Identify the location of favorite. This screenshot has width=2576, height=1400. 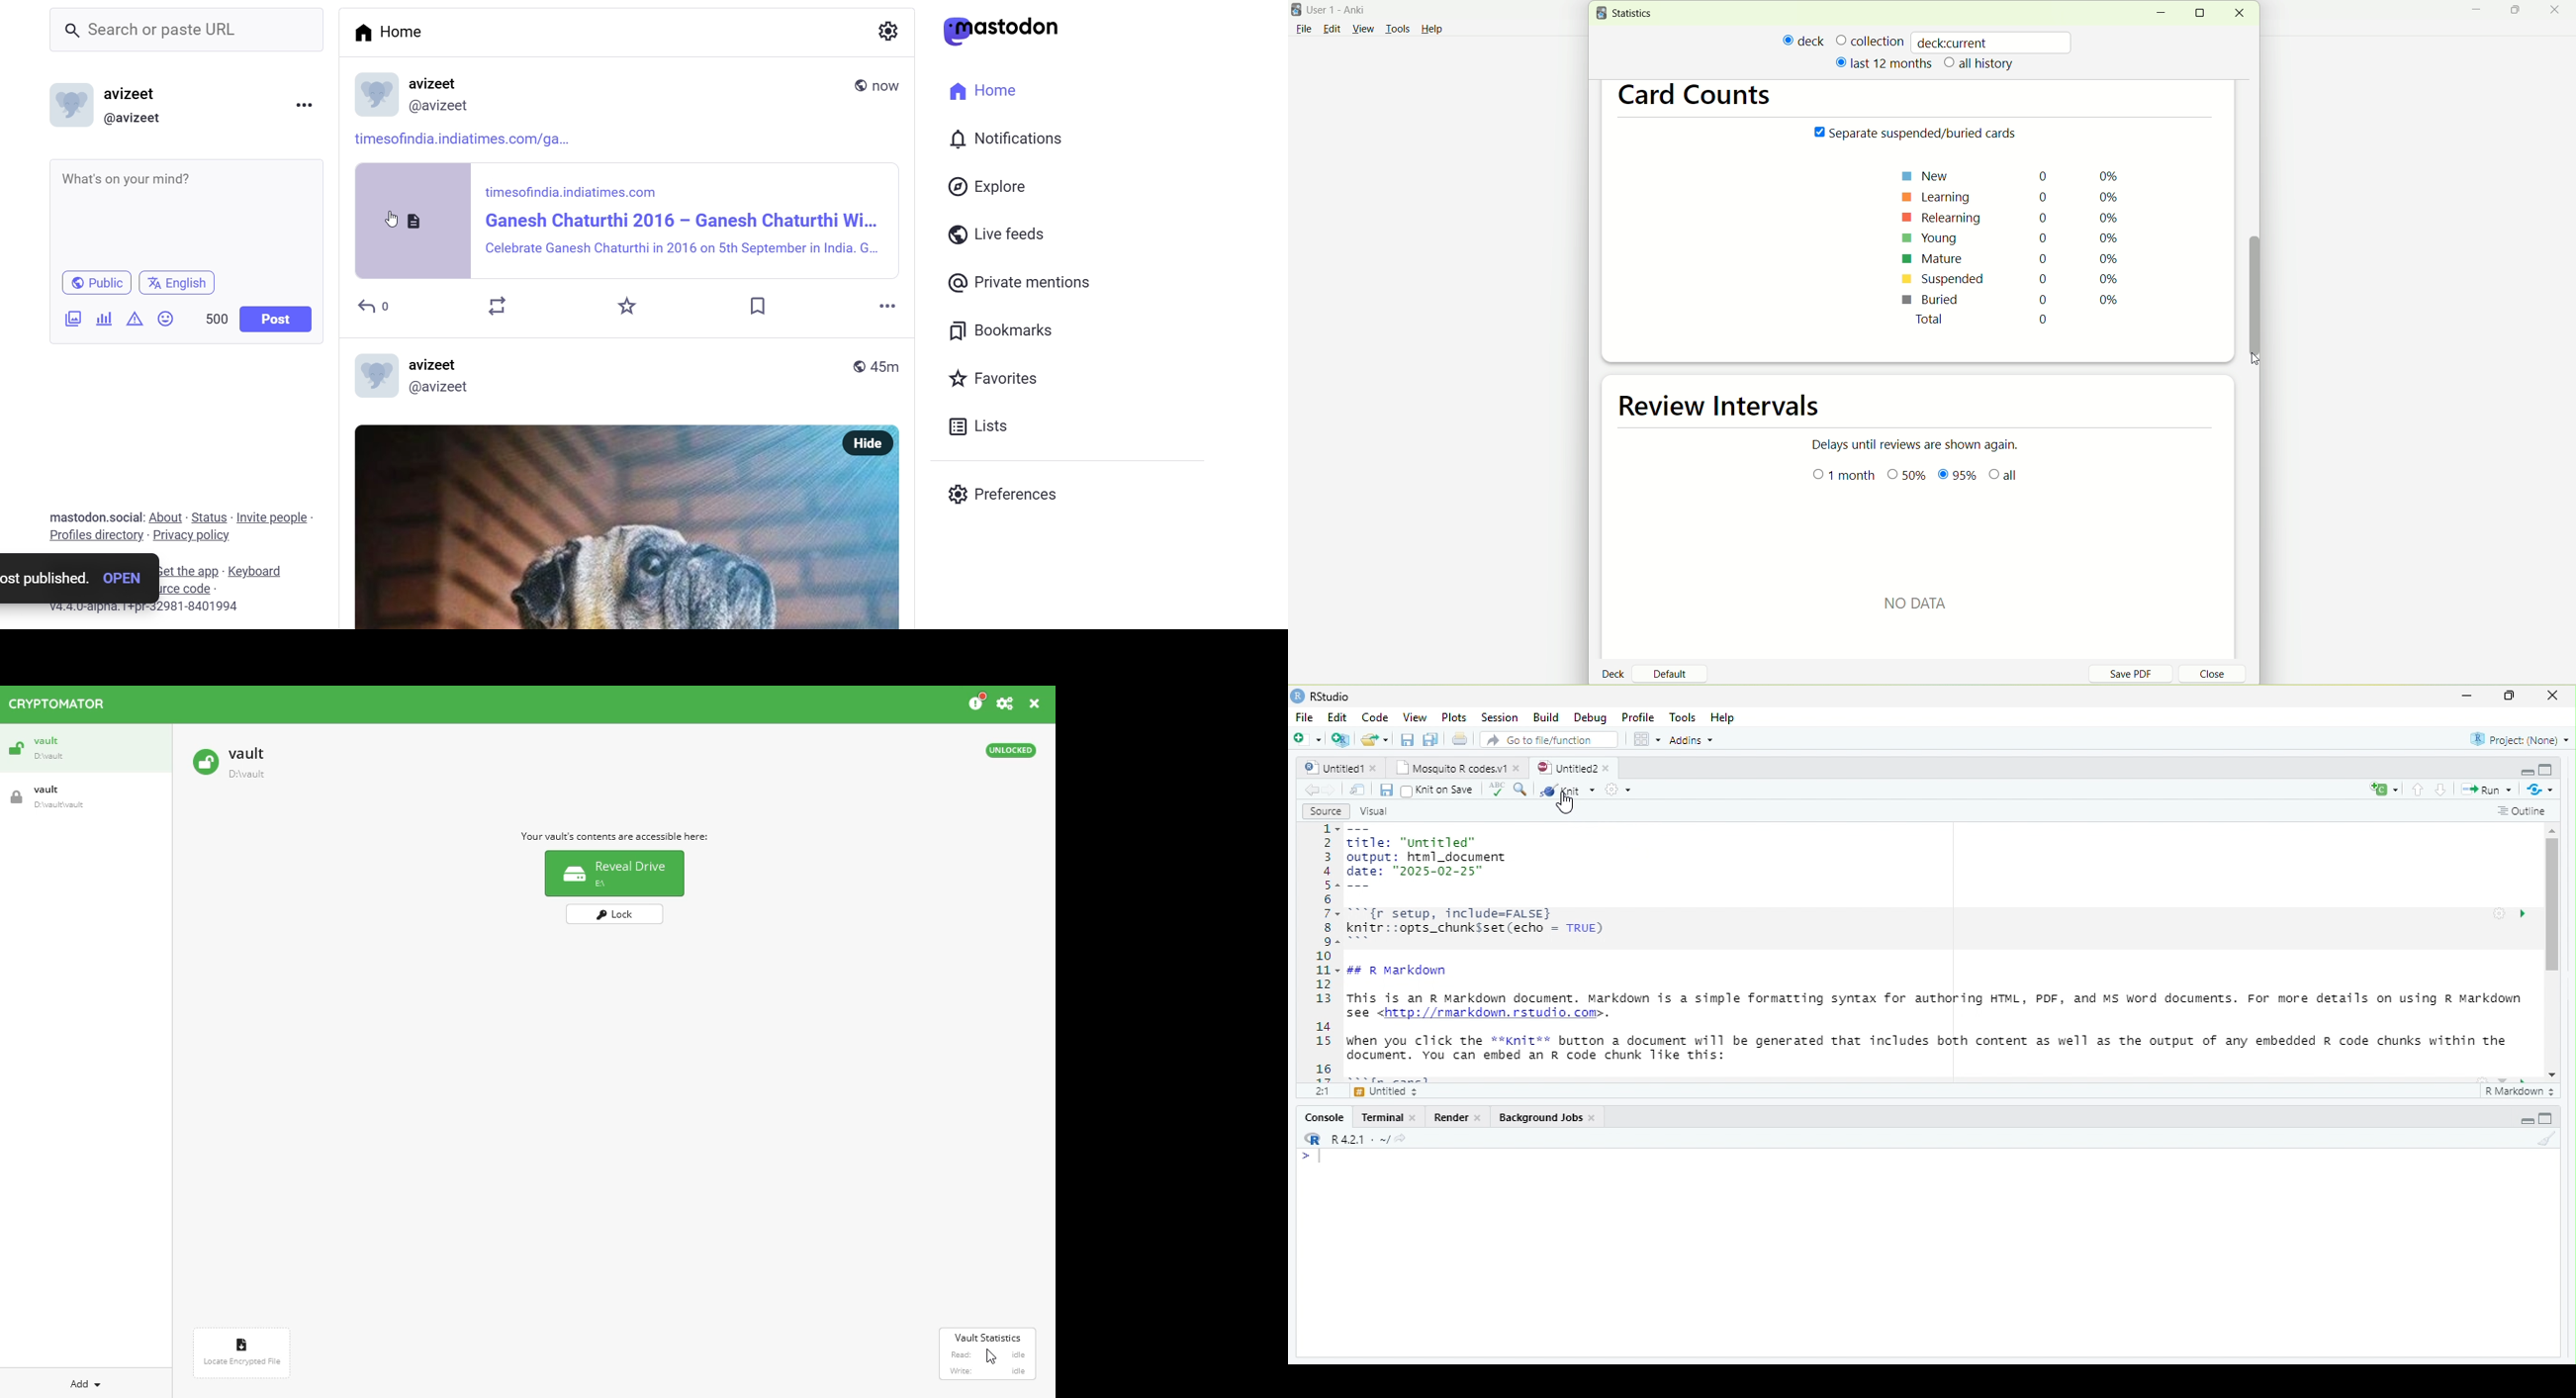
(621, 306).